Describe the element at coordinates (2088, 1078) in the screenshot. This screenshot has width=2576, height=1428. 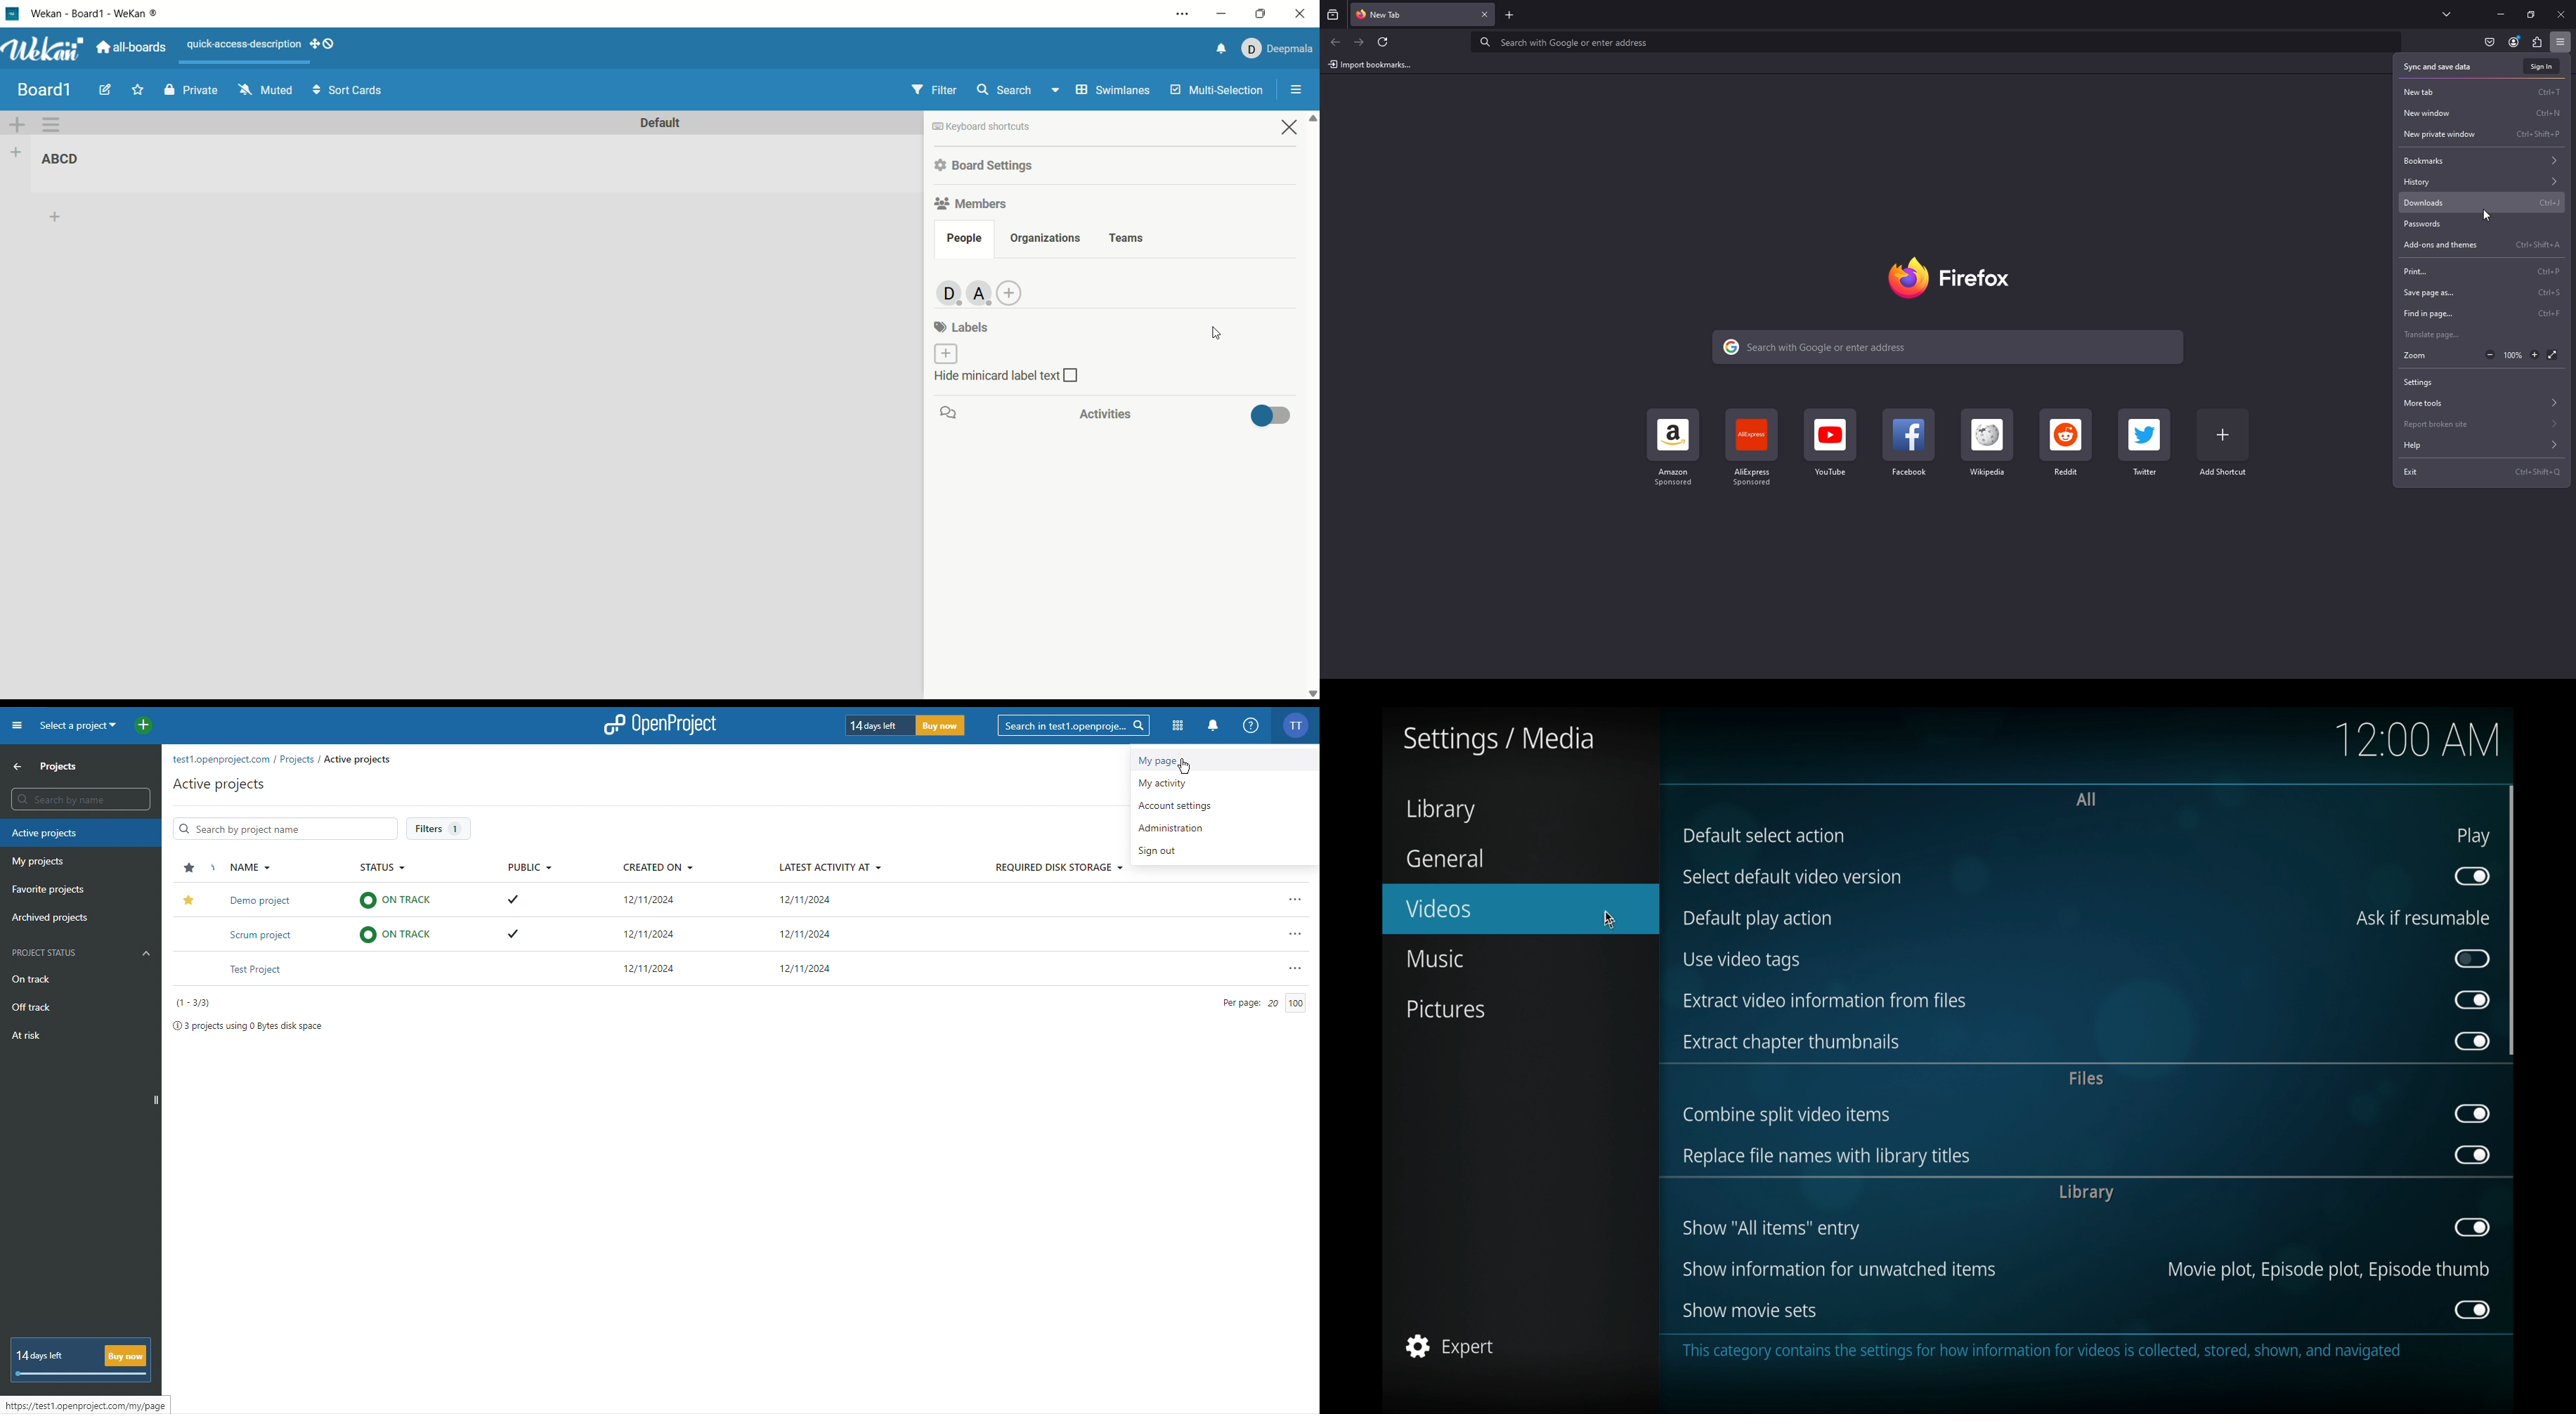
I see `files` at that location.